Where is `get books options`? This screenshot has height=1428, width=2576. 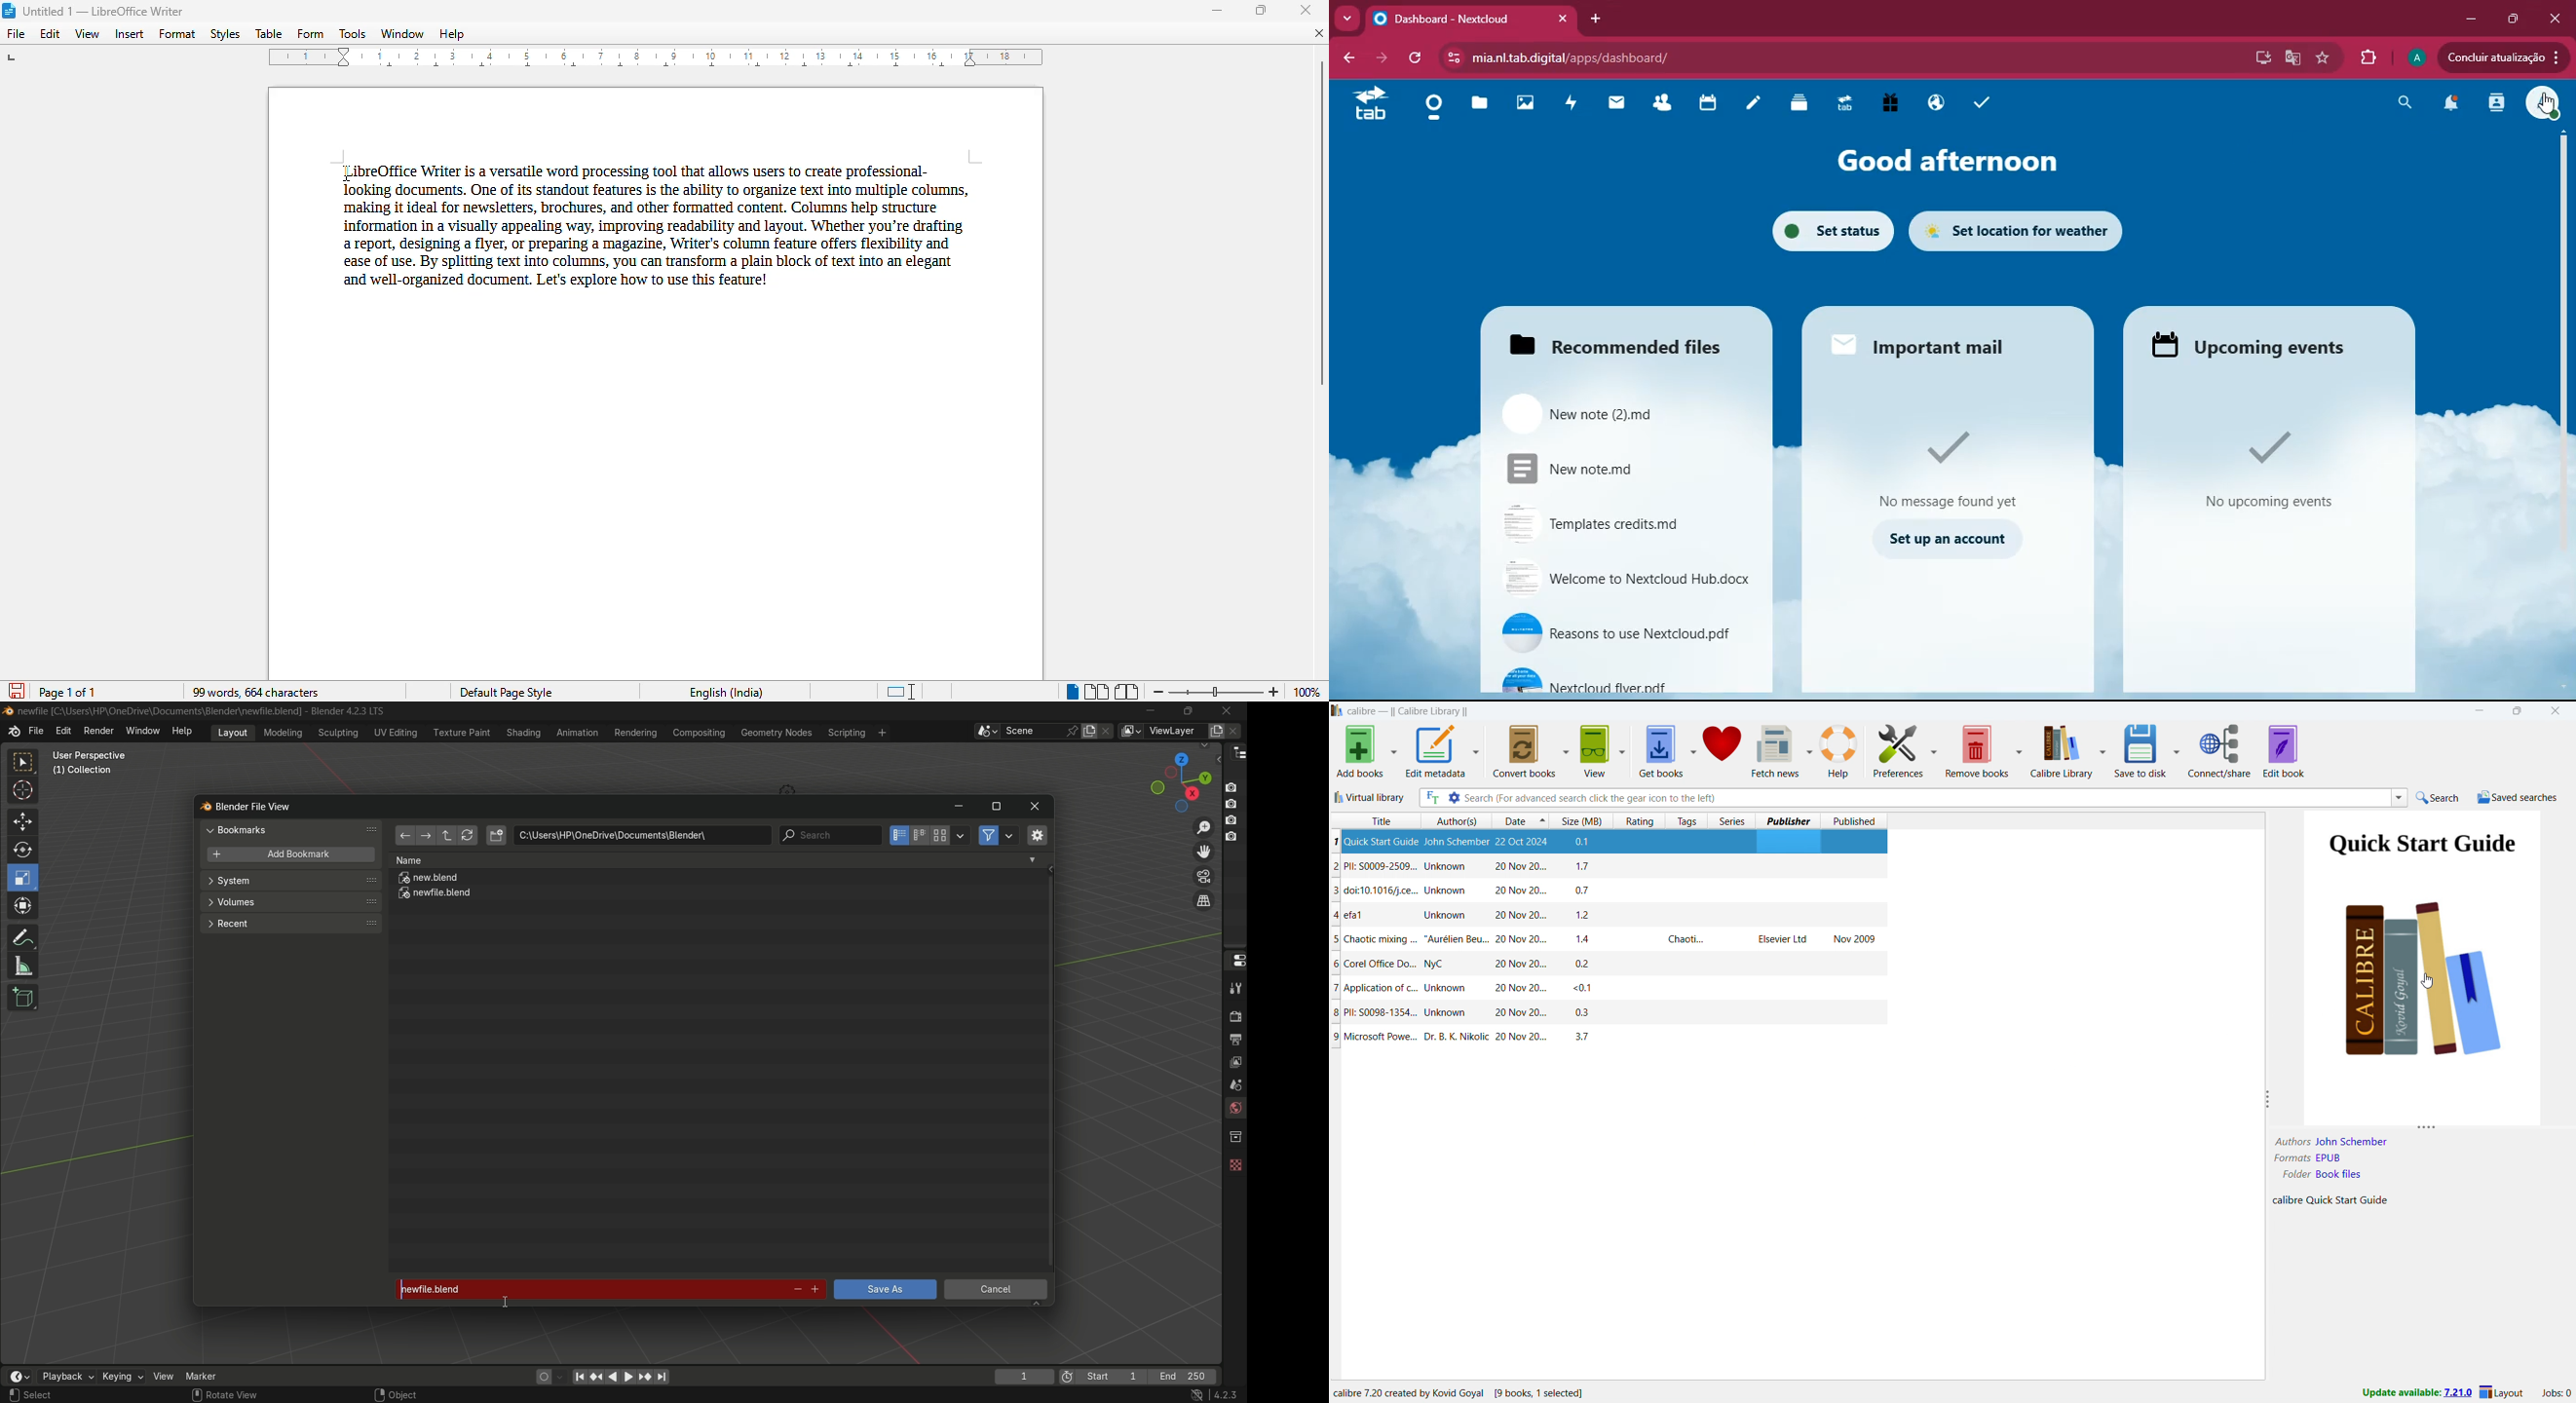
get books options is located at coordinates (1694, 750).